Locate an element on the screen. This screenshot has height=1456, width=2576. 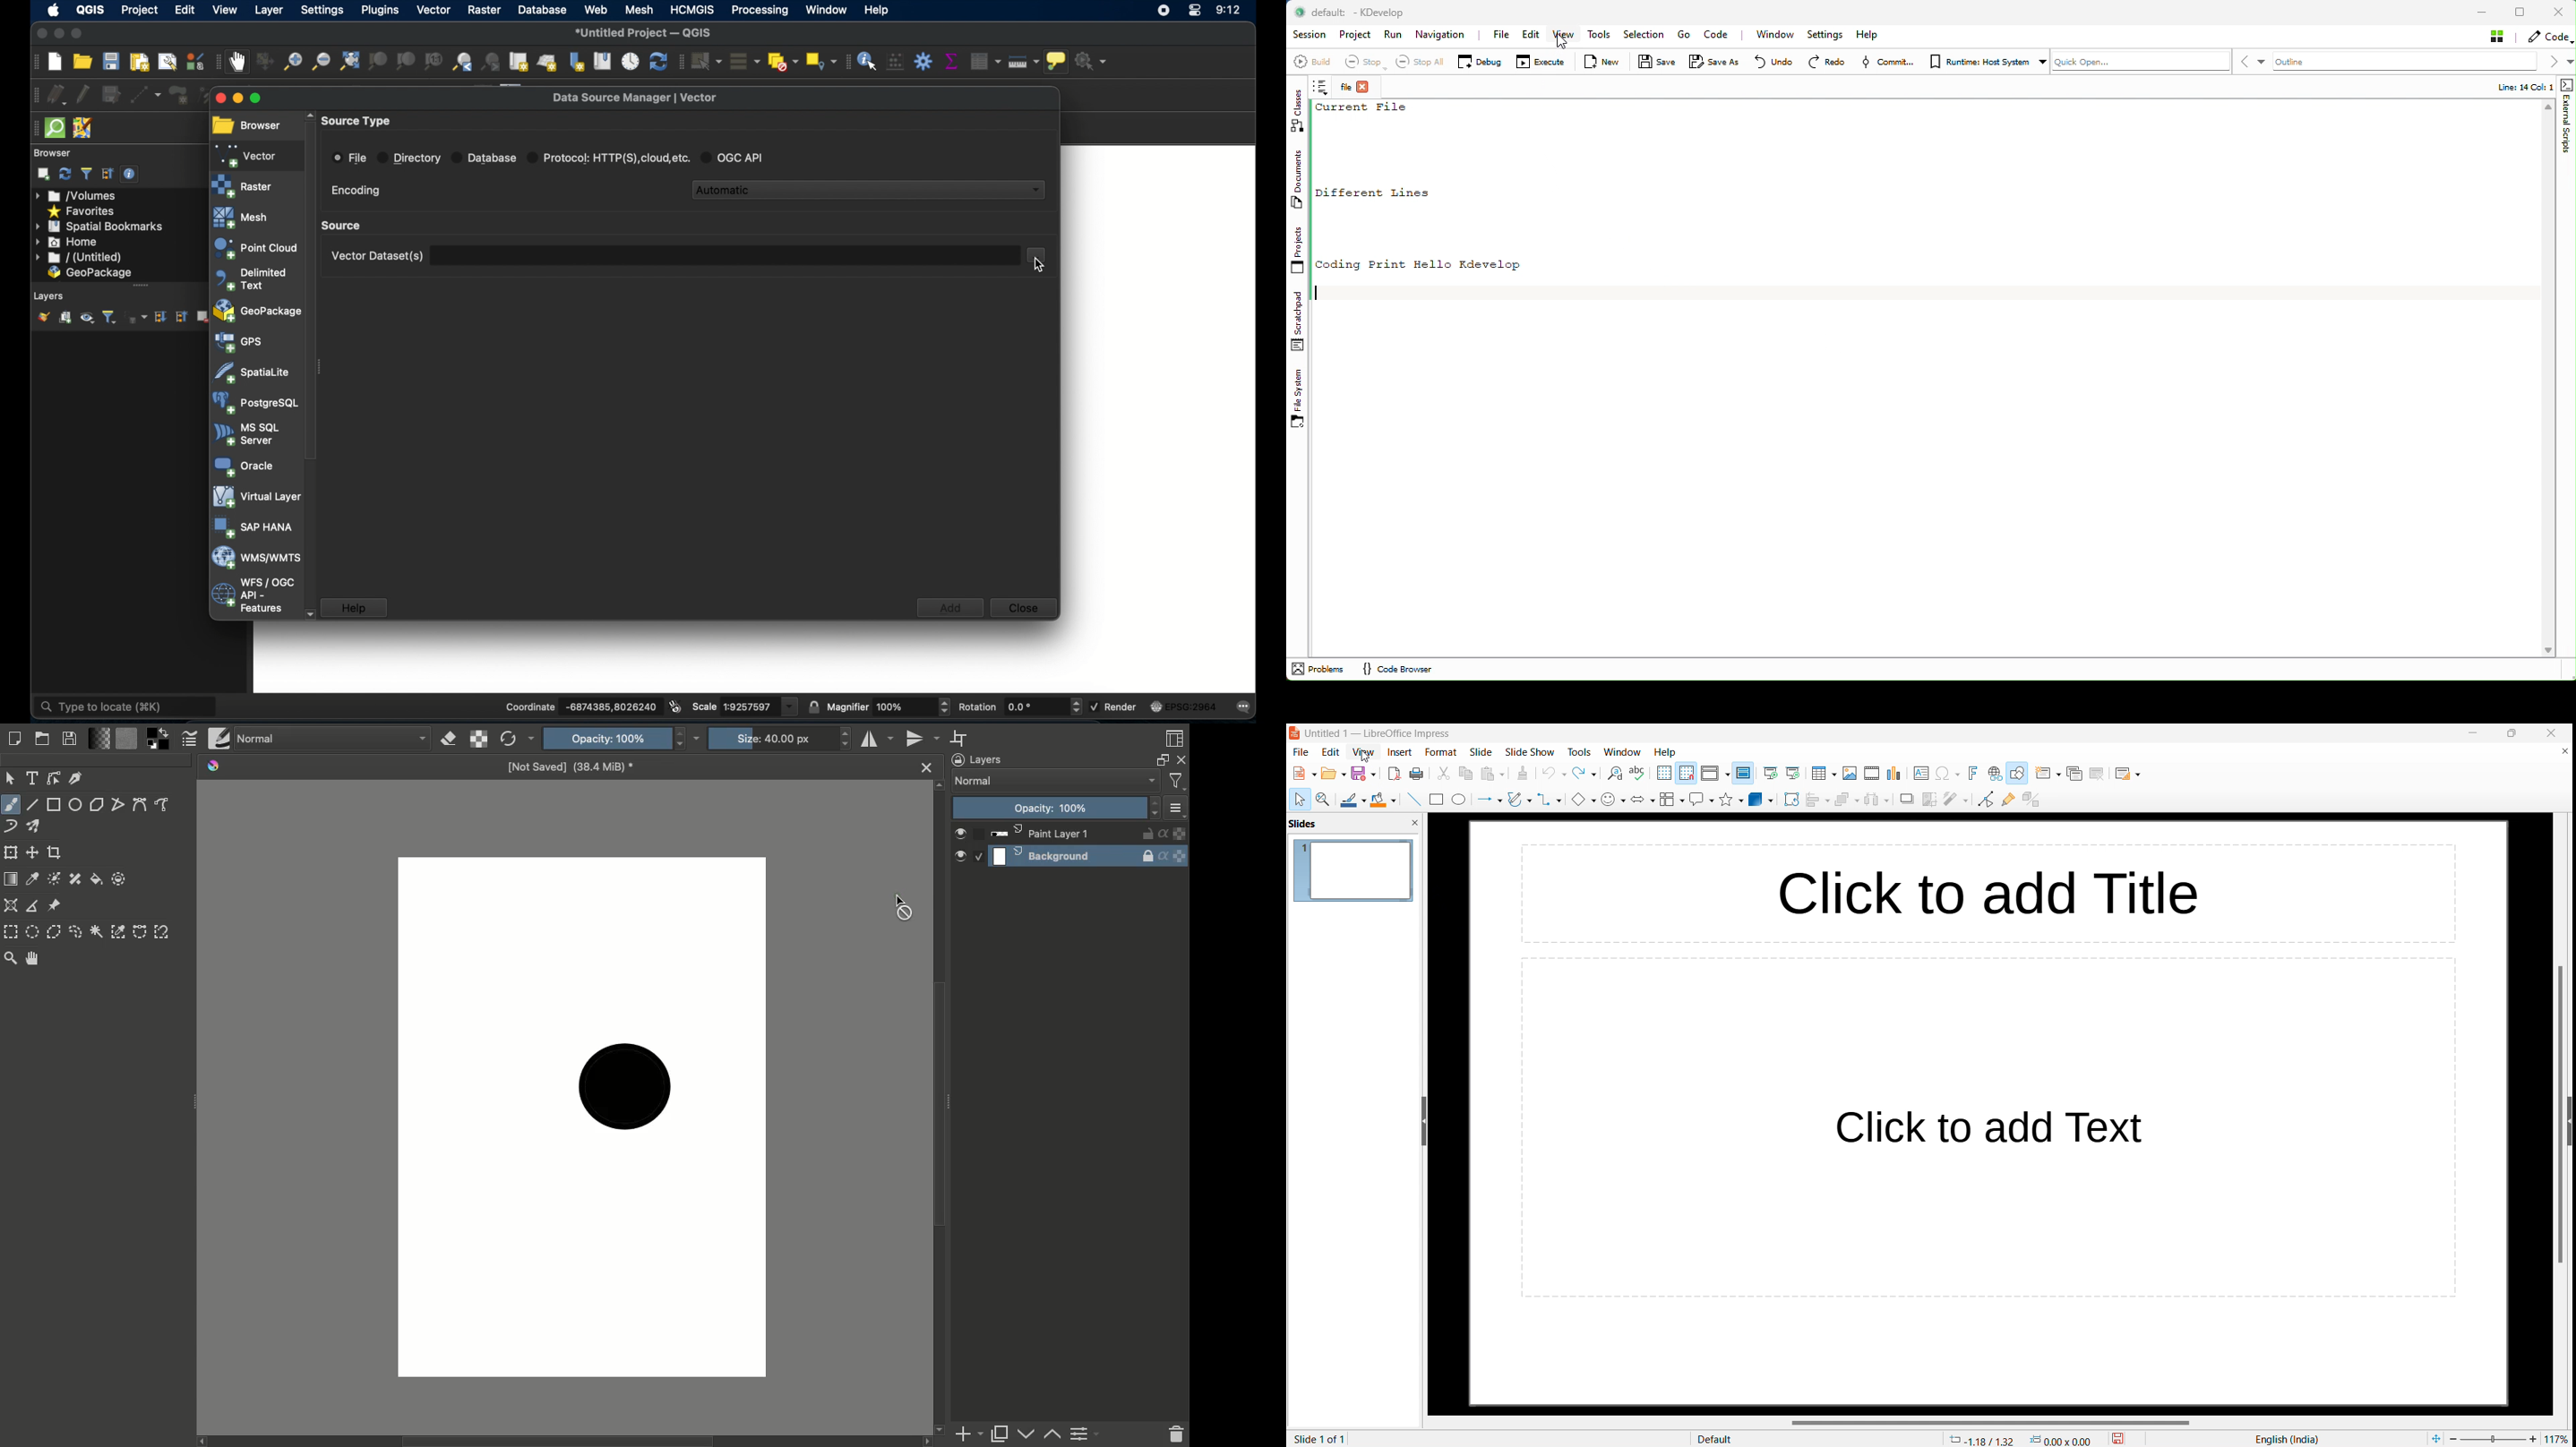
tools is located at coordinates (1580, 752).